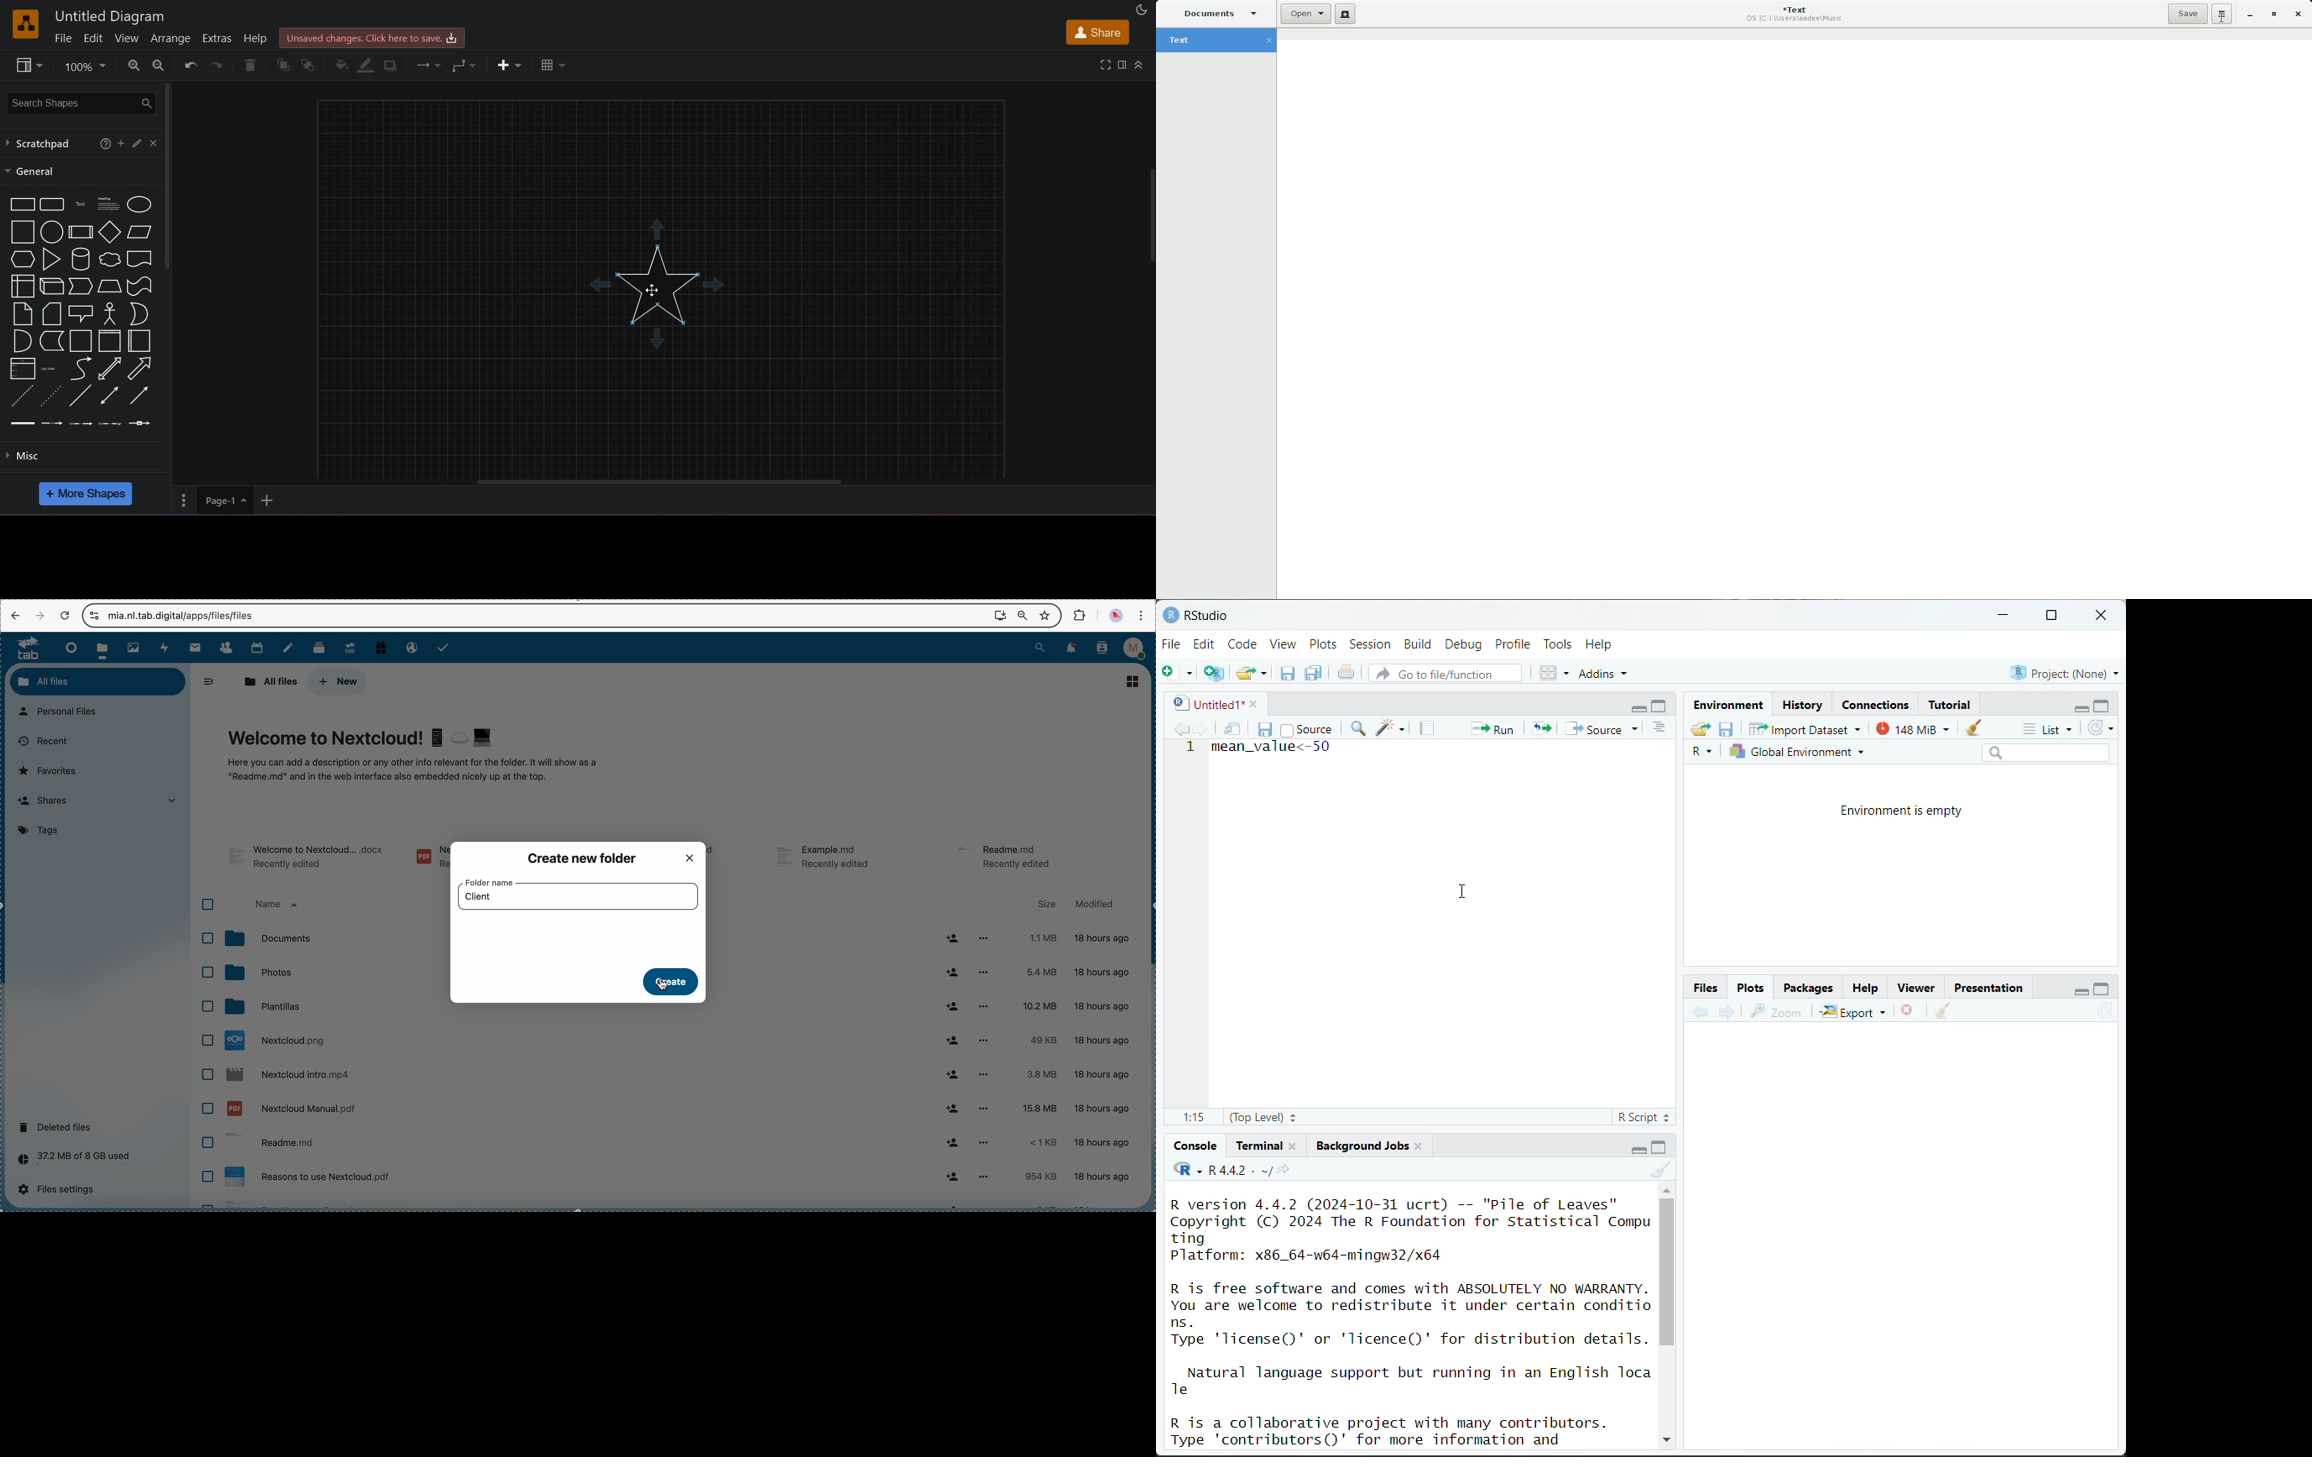 The width and height of the screenshot is (2324, 1484). What do you see at coordinates (1000, 614) in the screenshot?
I see `screen` at bounding box center [1000, 614].